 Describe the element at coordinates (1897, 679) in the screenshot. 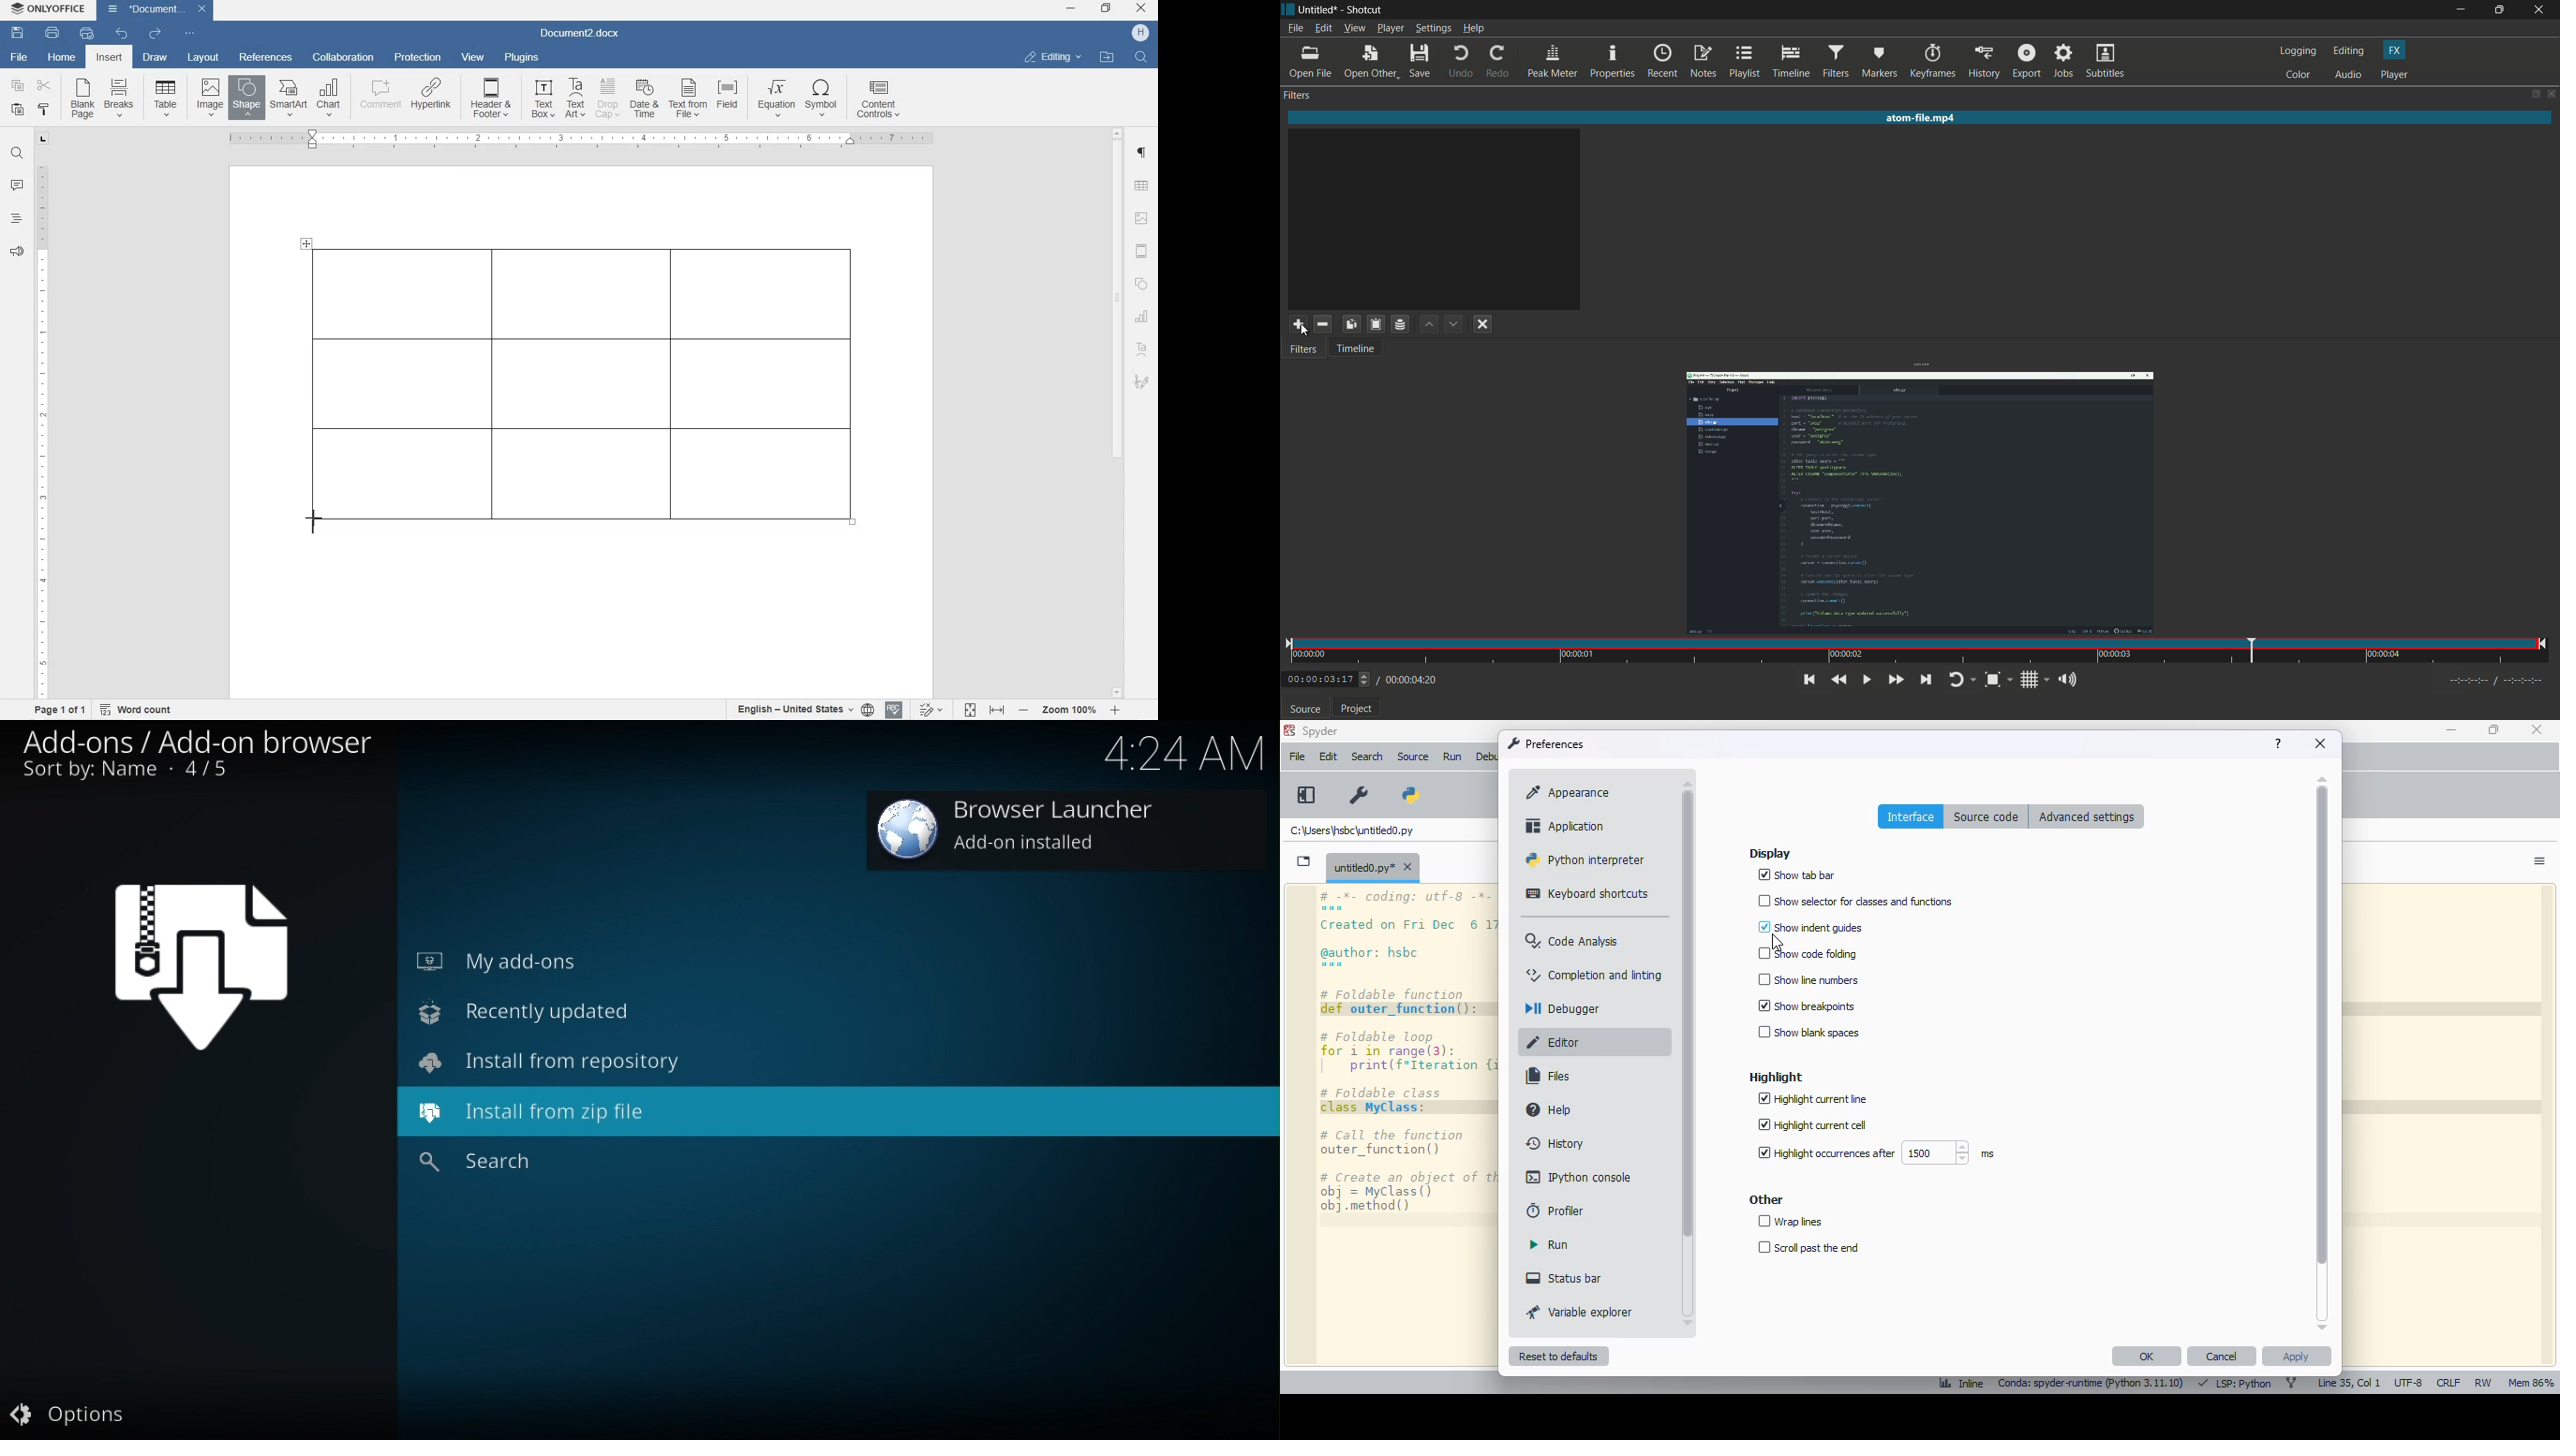

I see `quickly play forward` at that location.